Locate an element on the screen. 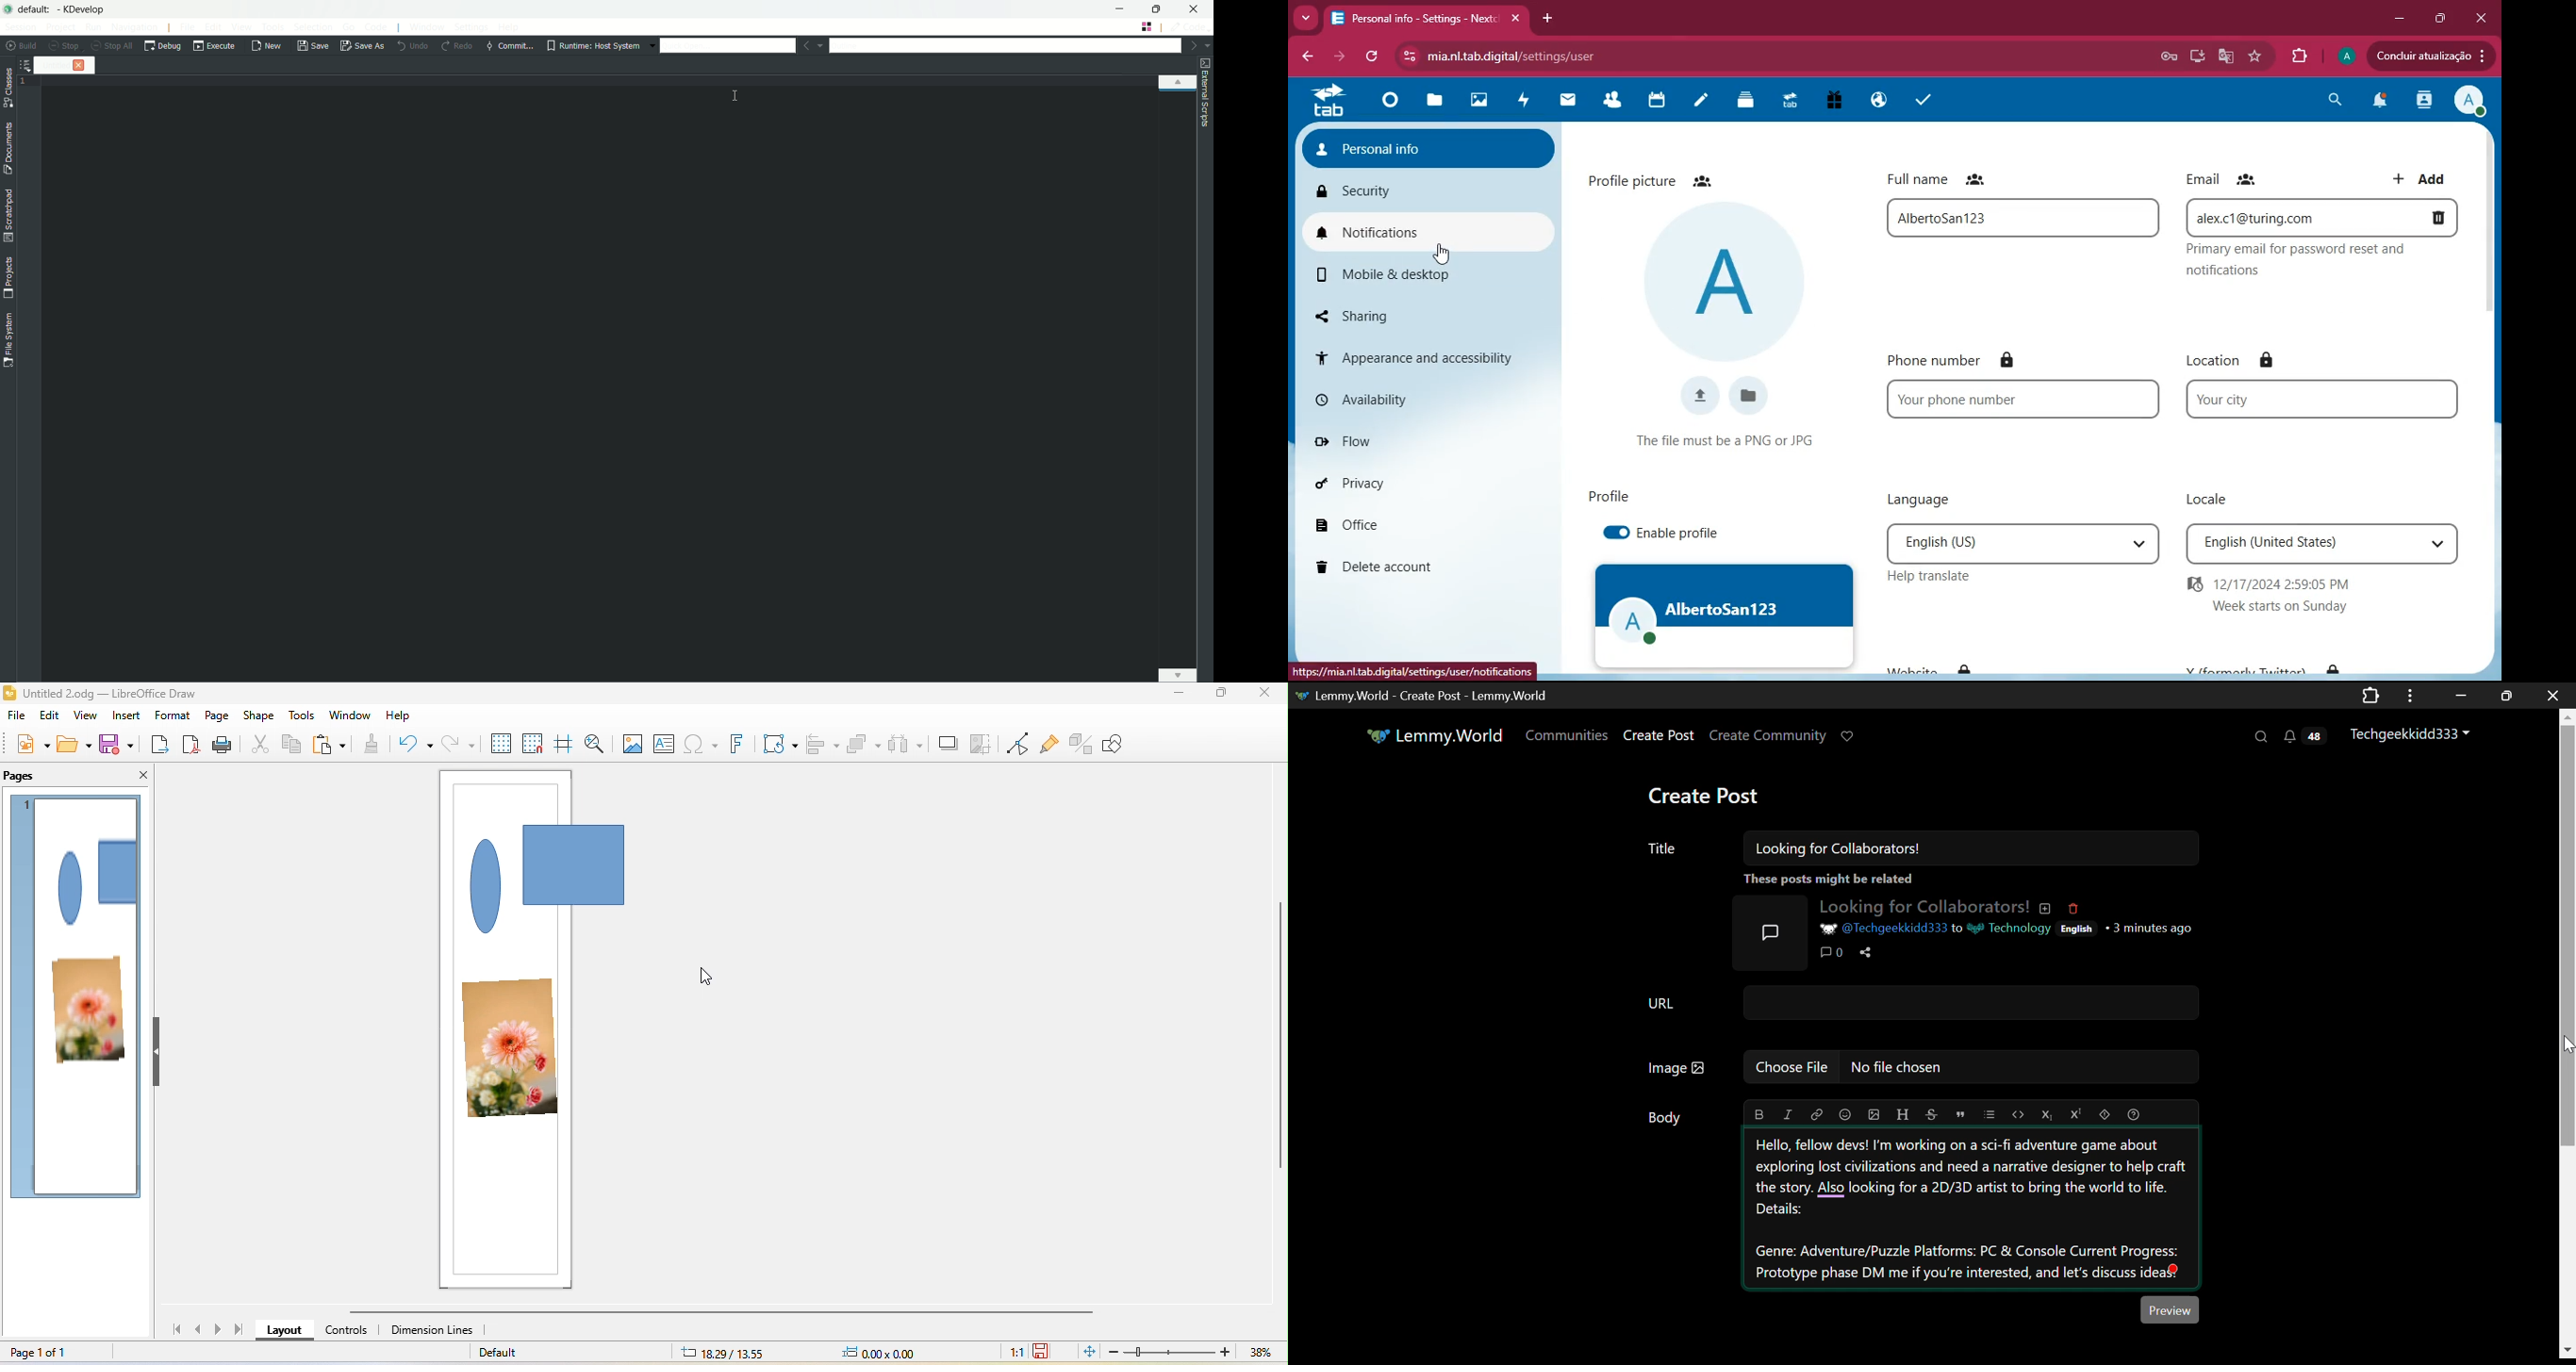 The height and width of the screenshot is (1372, 2576). zoom and pan is located at coordinates (601, 743).